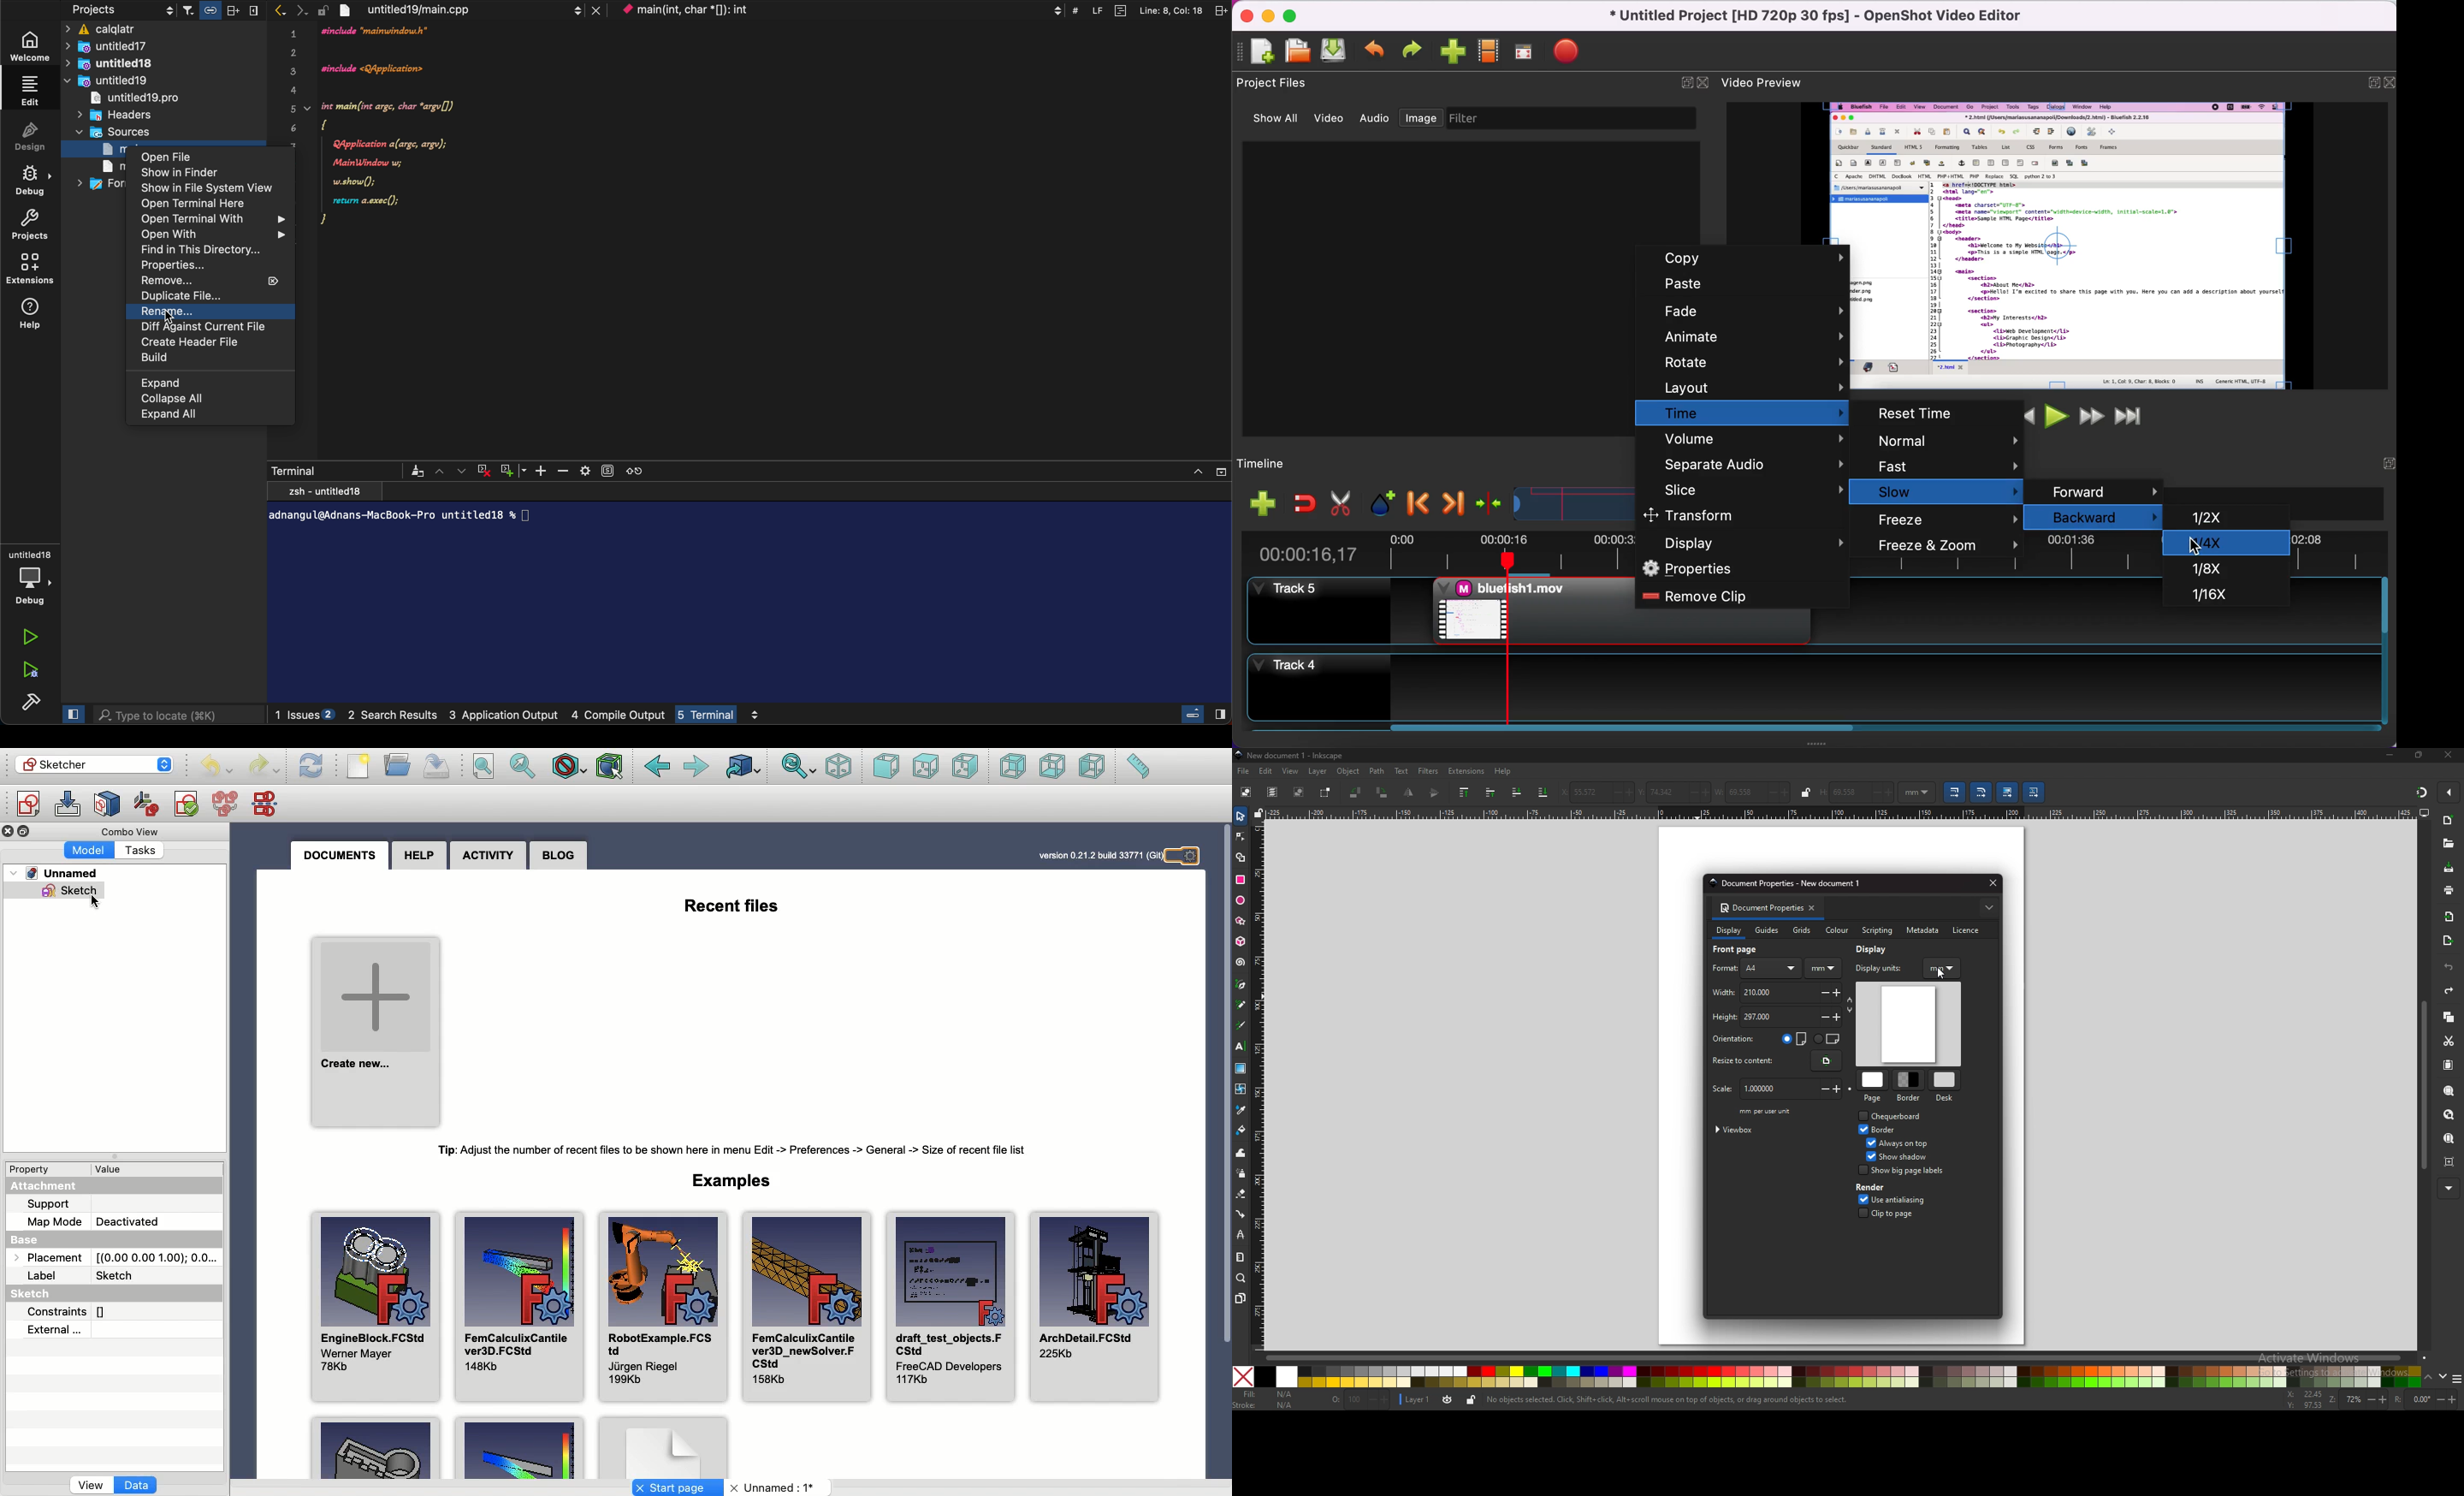 The image size is (2464, 1512). I want to click on help, so click(1502, 772).